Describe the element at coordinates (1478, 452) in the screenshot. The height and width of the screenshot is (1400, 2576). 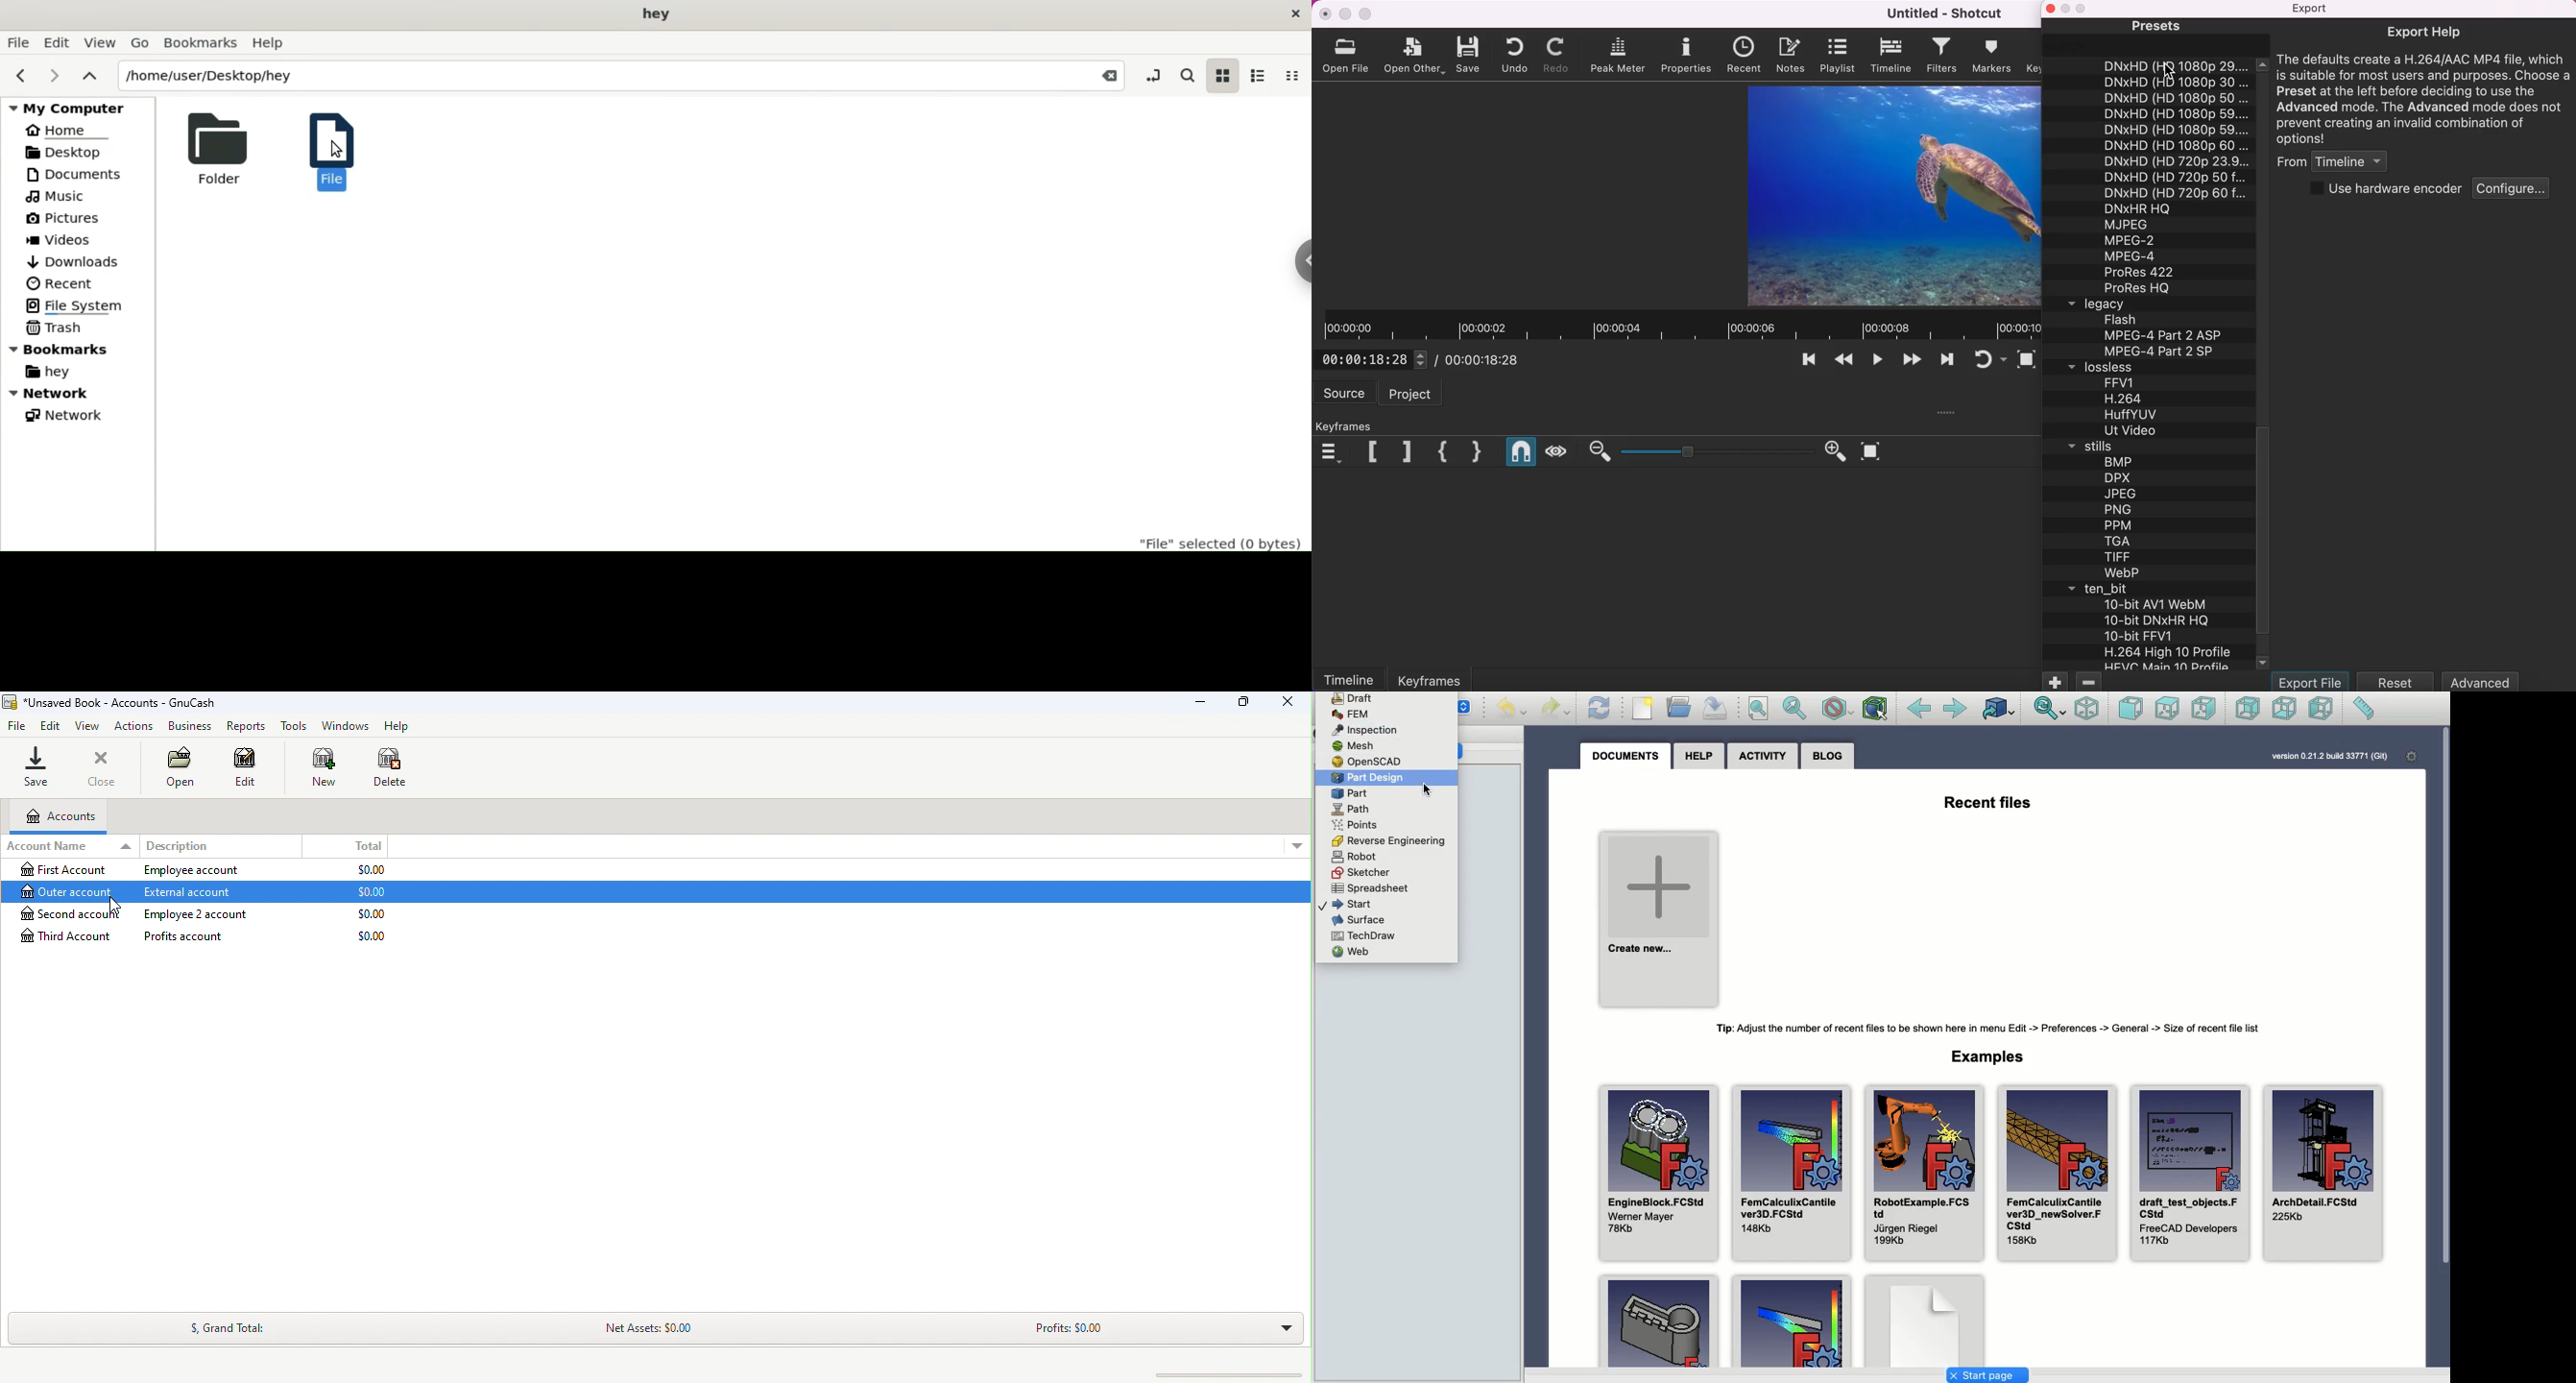
I see `close keyframe` at that location.